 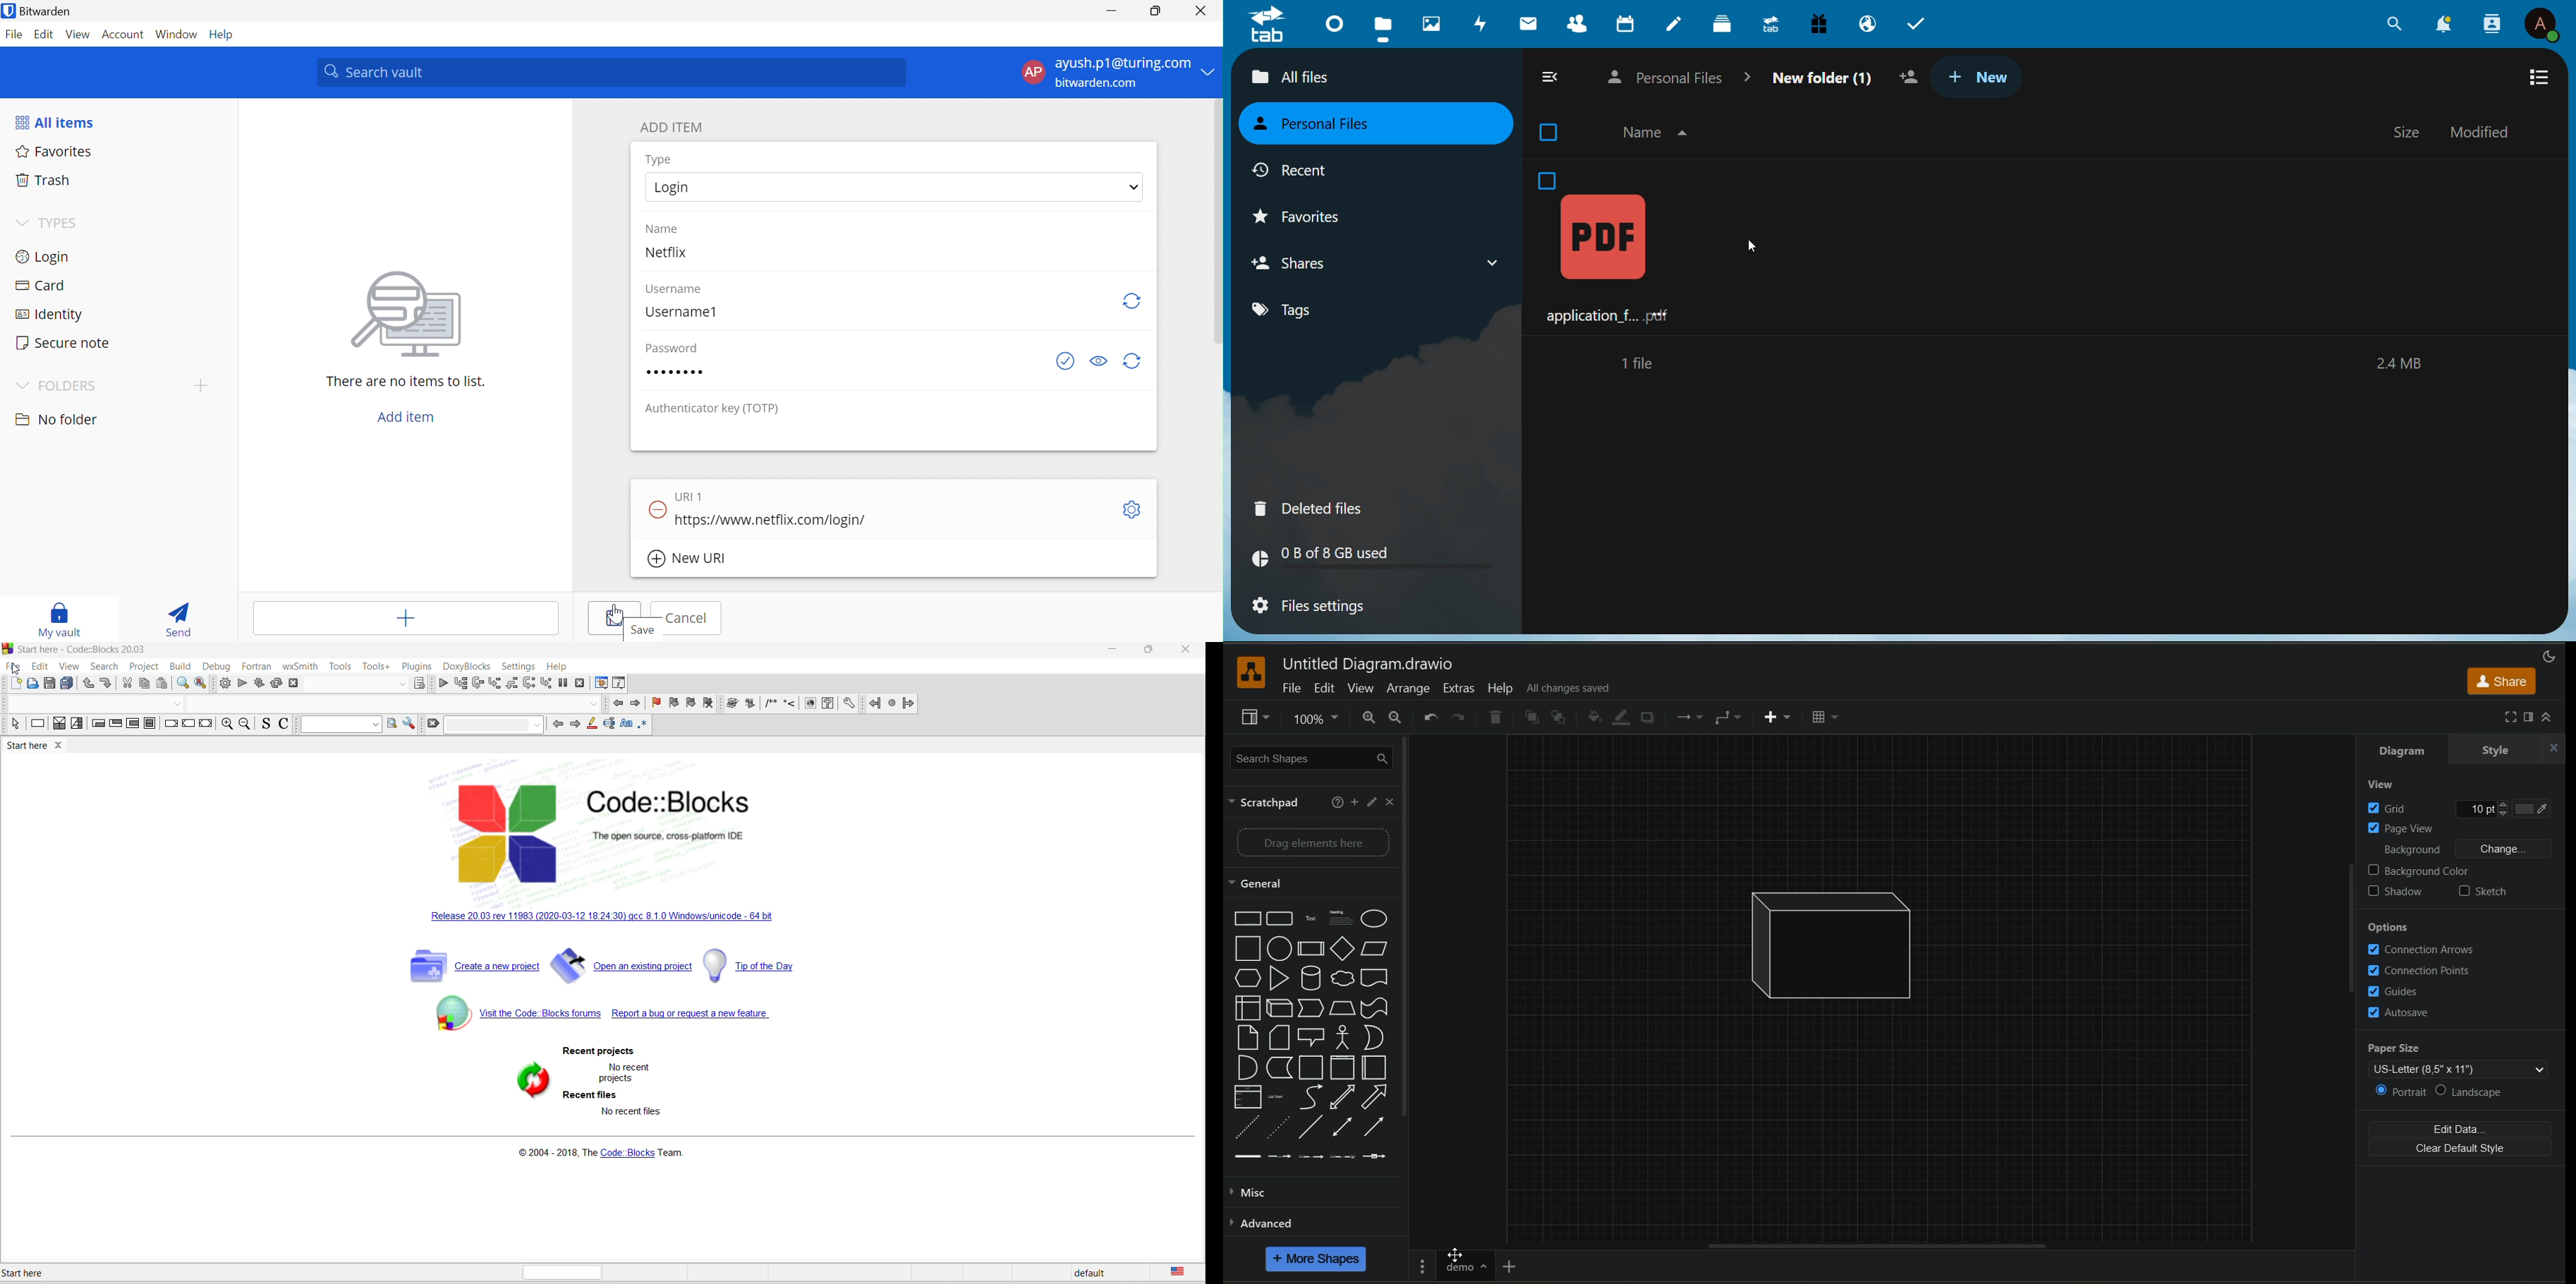 I want to click on counting loop, so click(x=134, y=726).